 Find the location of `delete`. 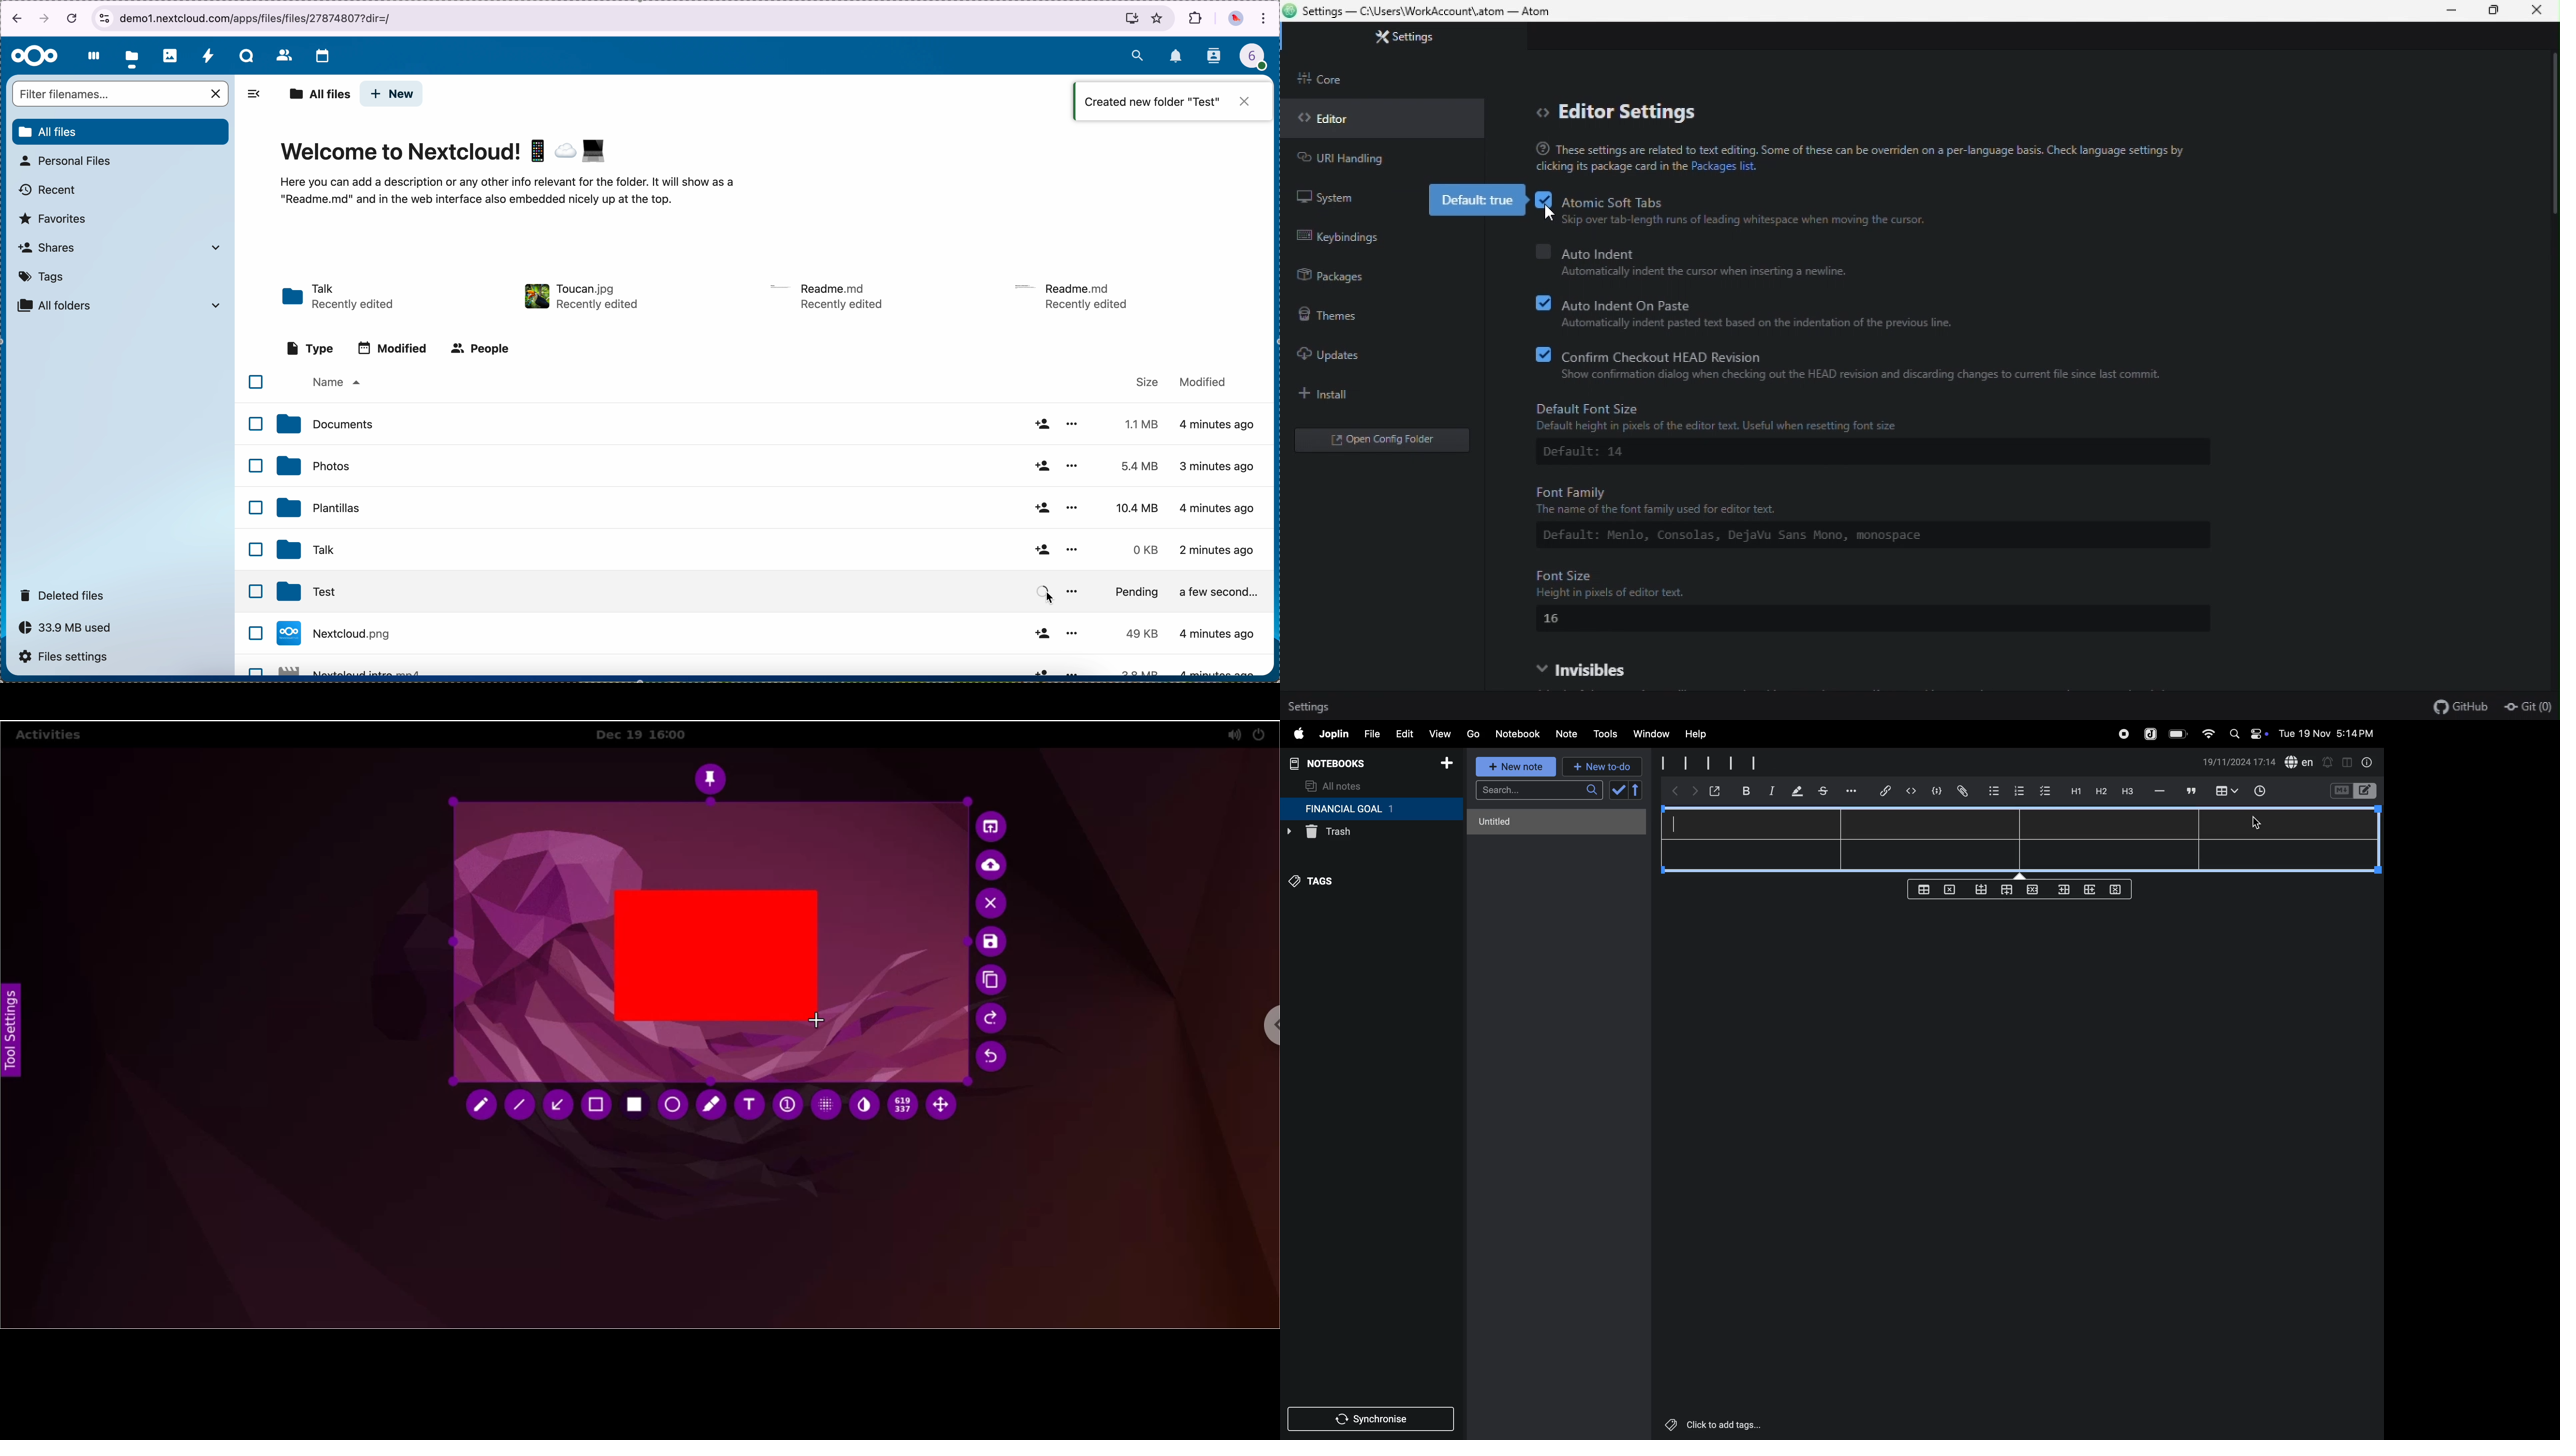

delete is located at coordinates (1952, 889).